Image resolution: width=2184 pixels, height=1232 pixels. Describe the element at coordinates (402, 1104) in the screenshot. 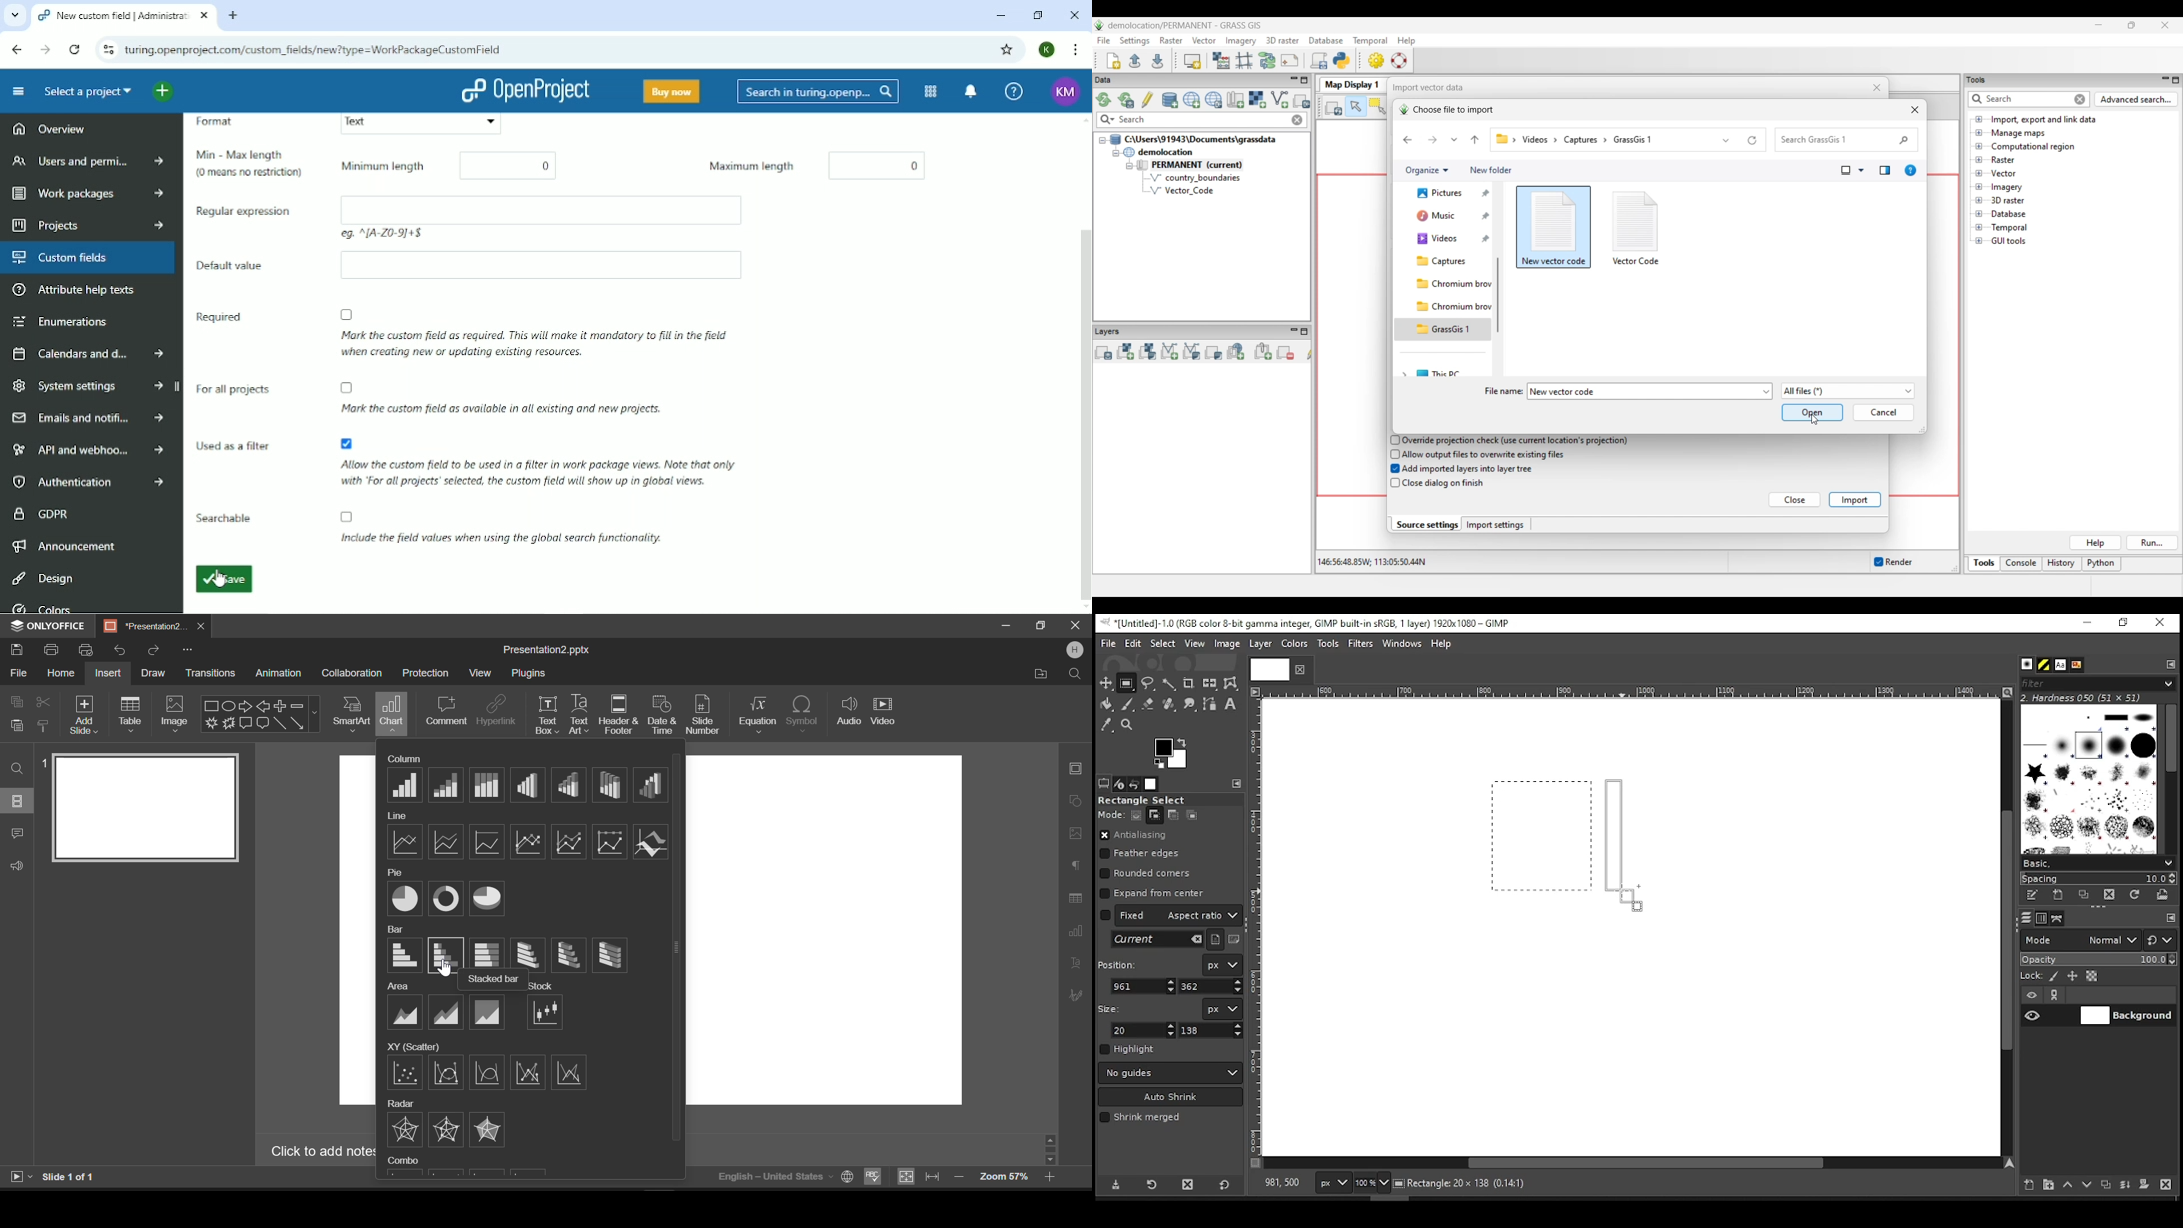

I see `Radar` at that location.